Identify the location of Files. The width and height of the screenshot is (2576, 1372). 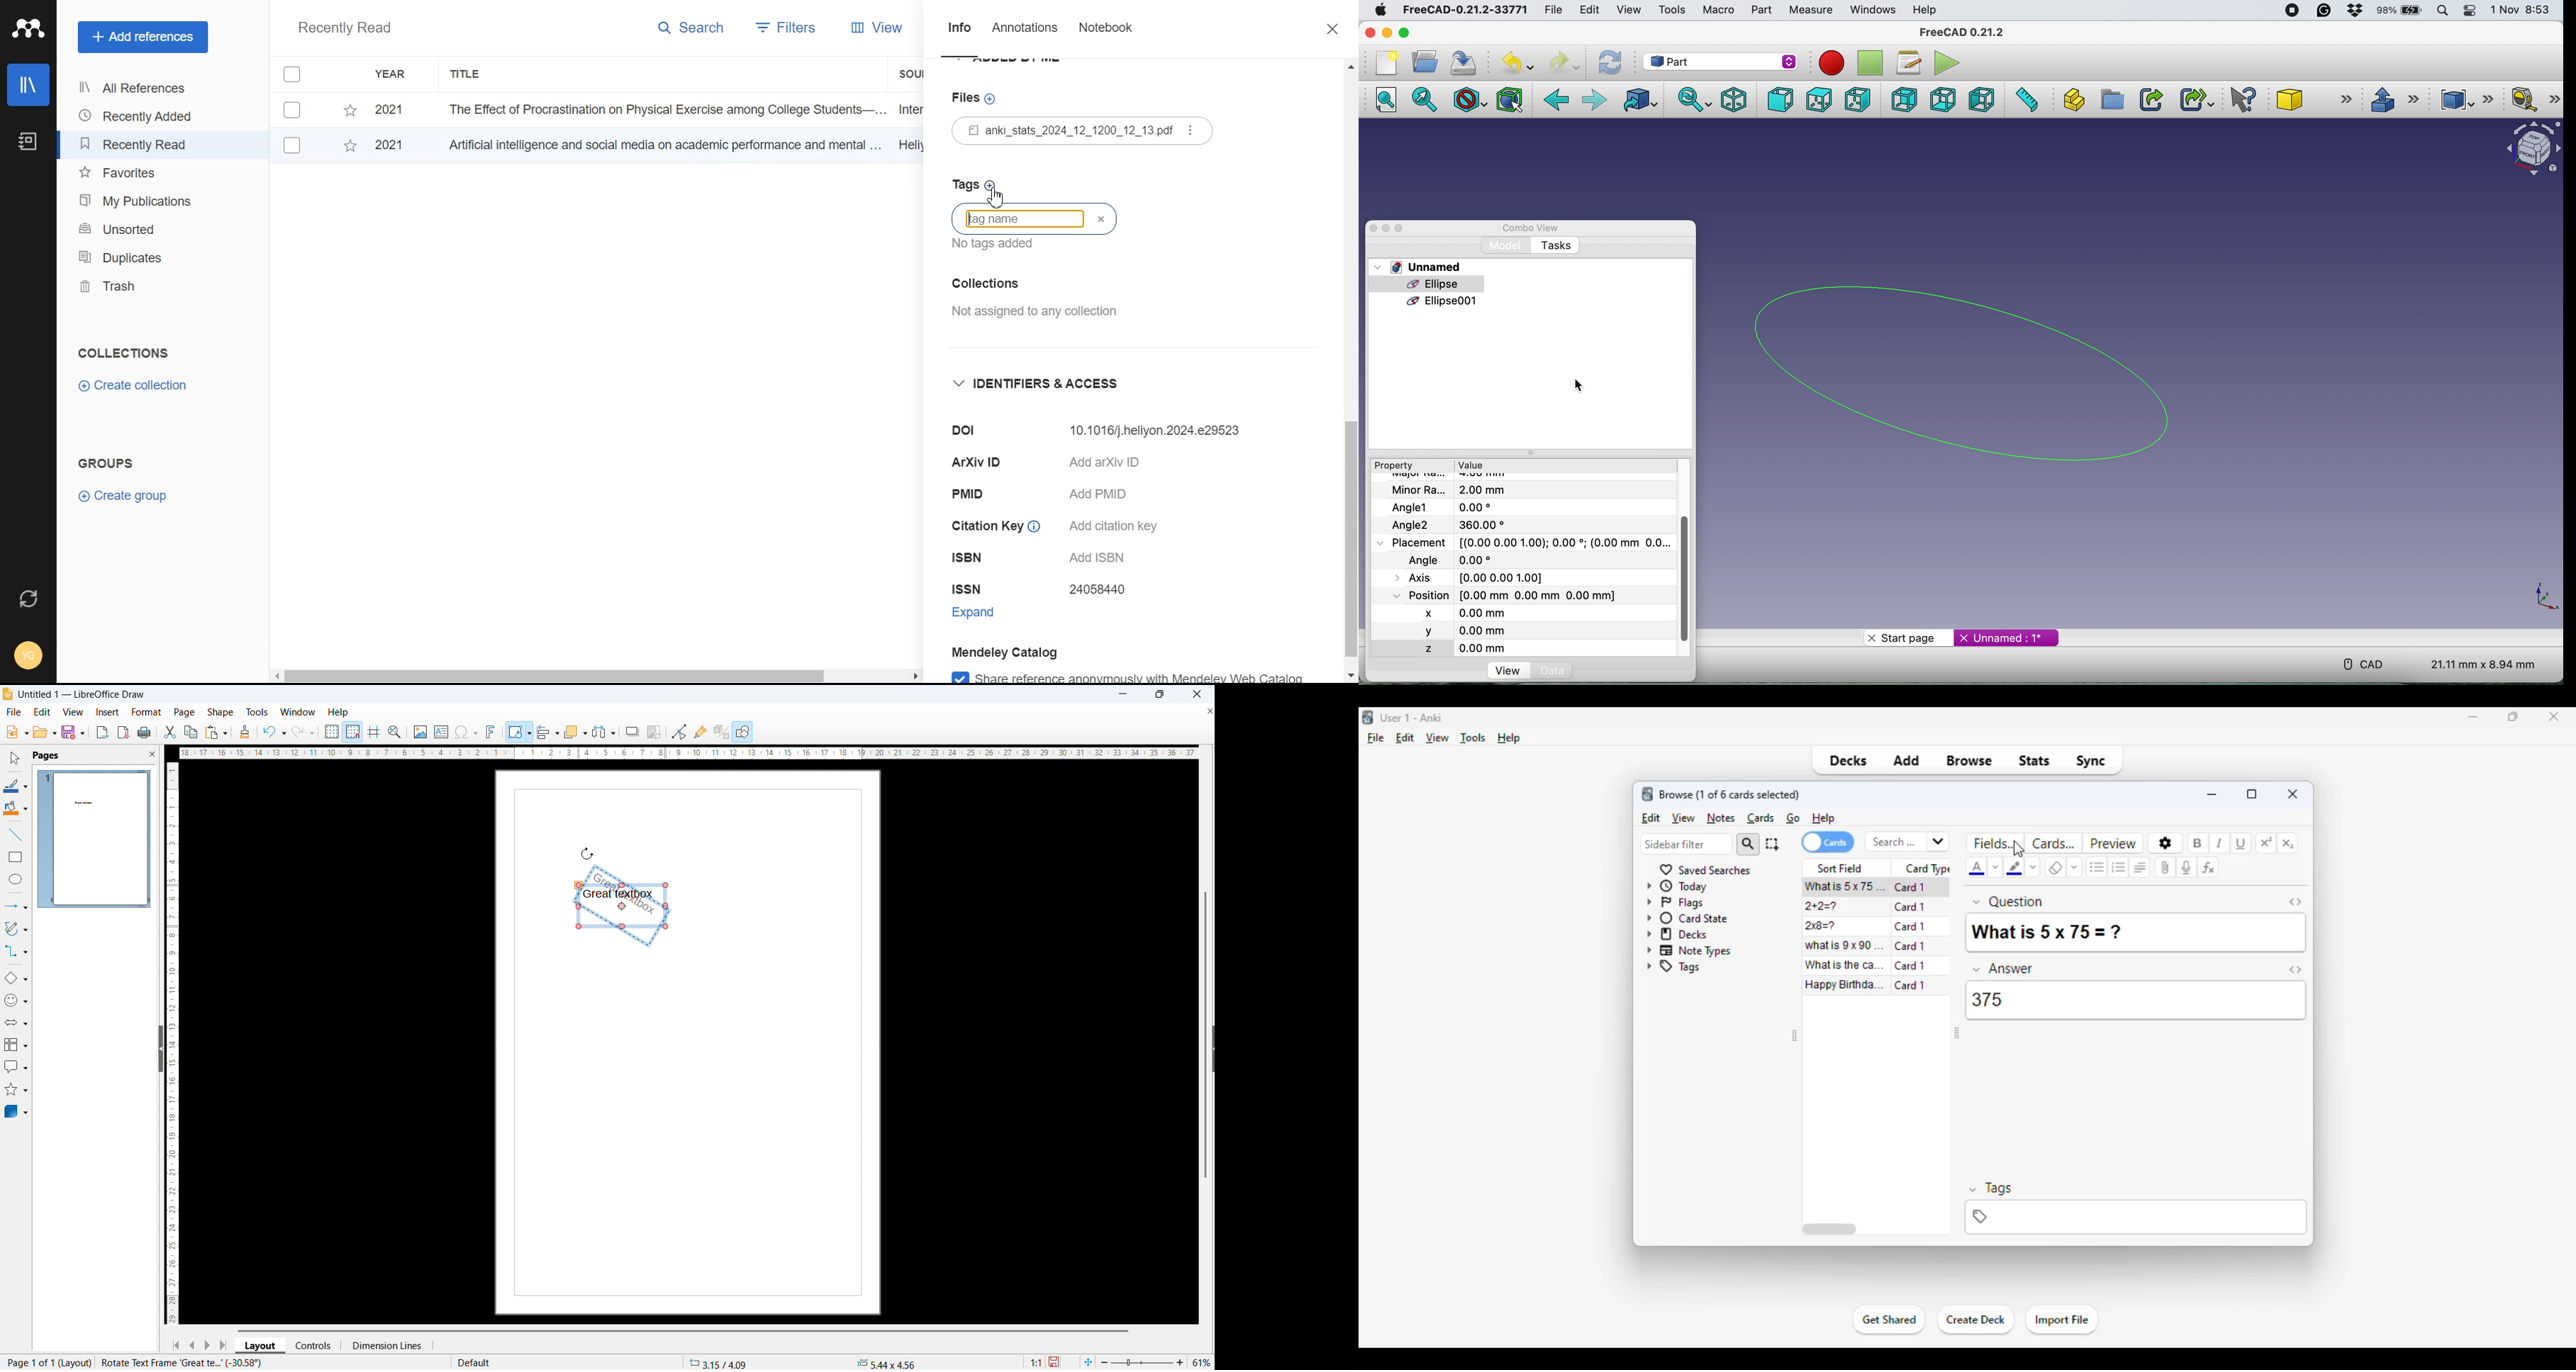
(976, 100).